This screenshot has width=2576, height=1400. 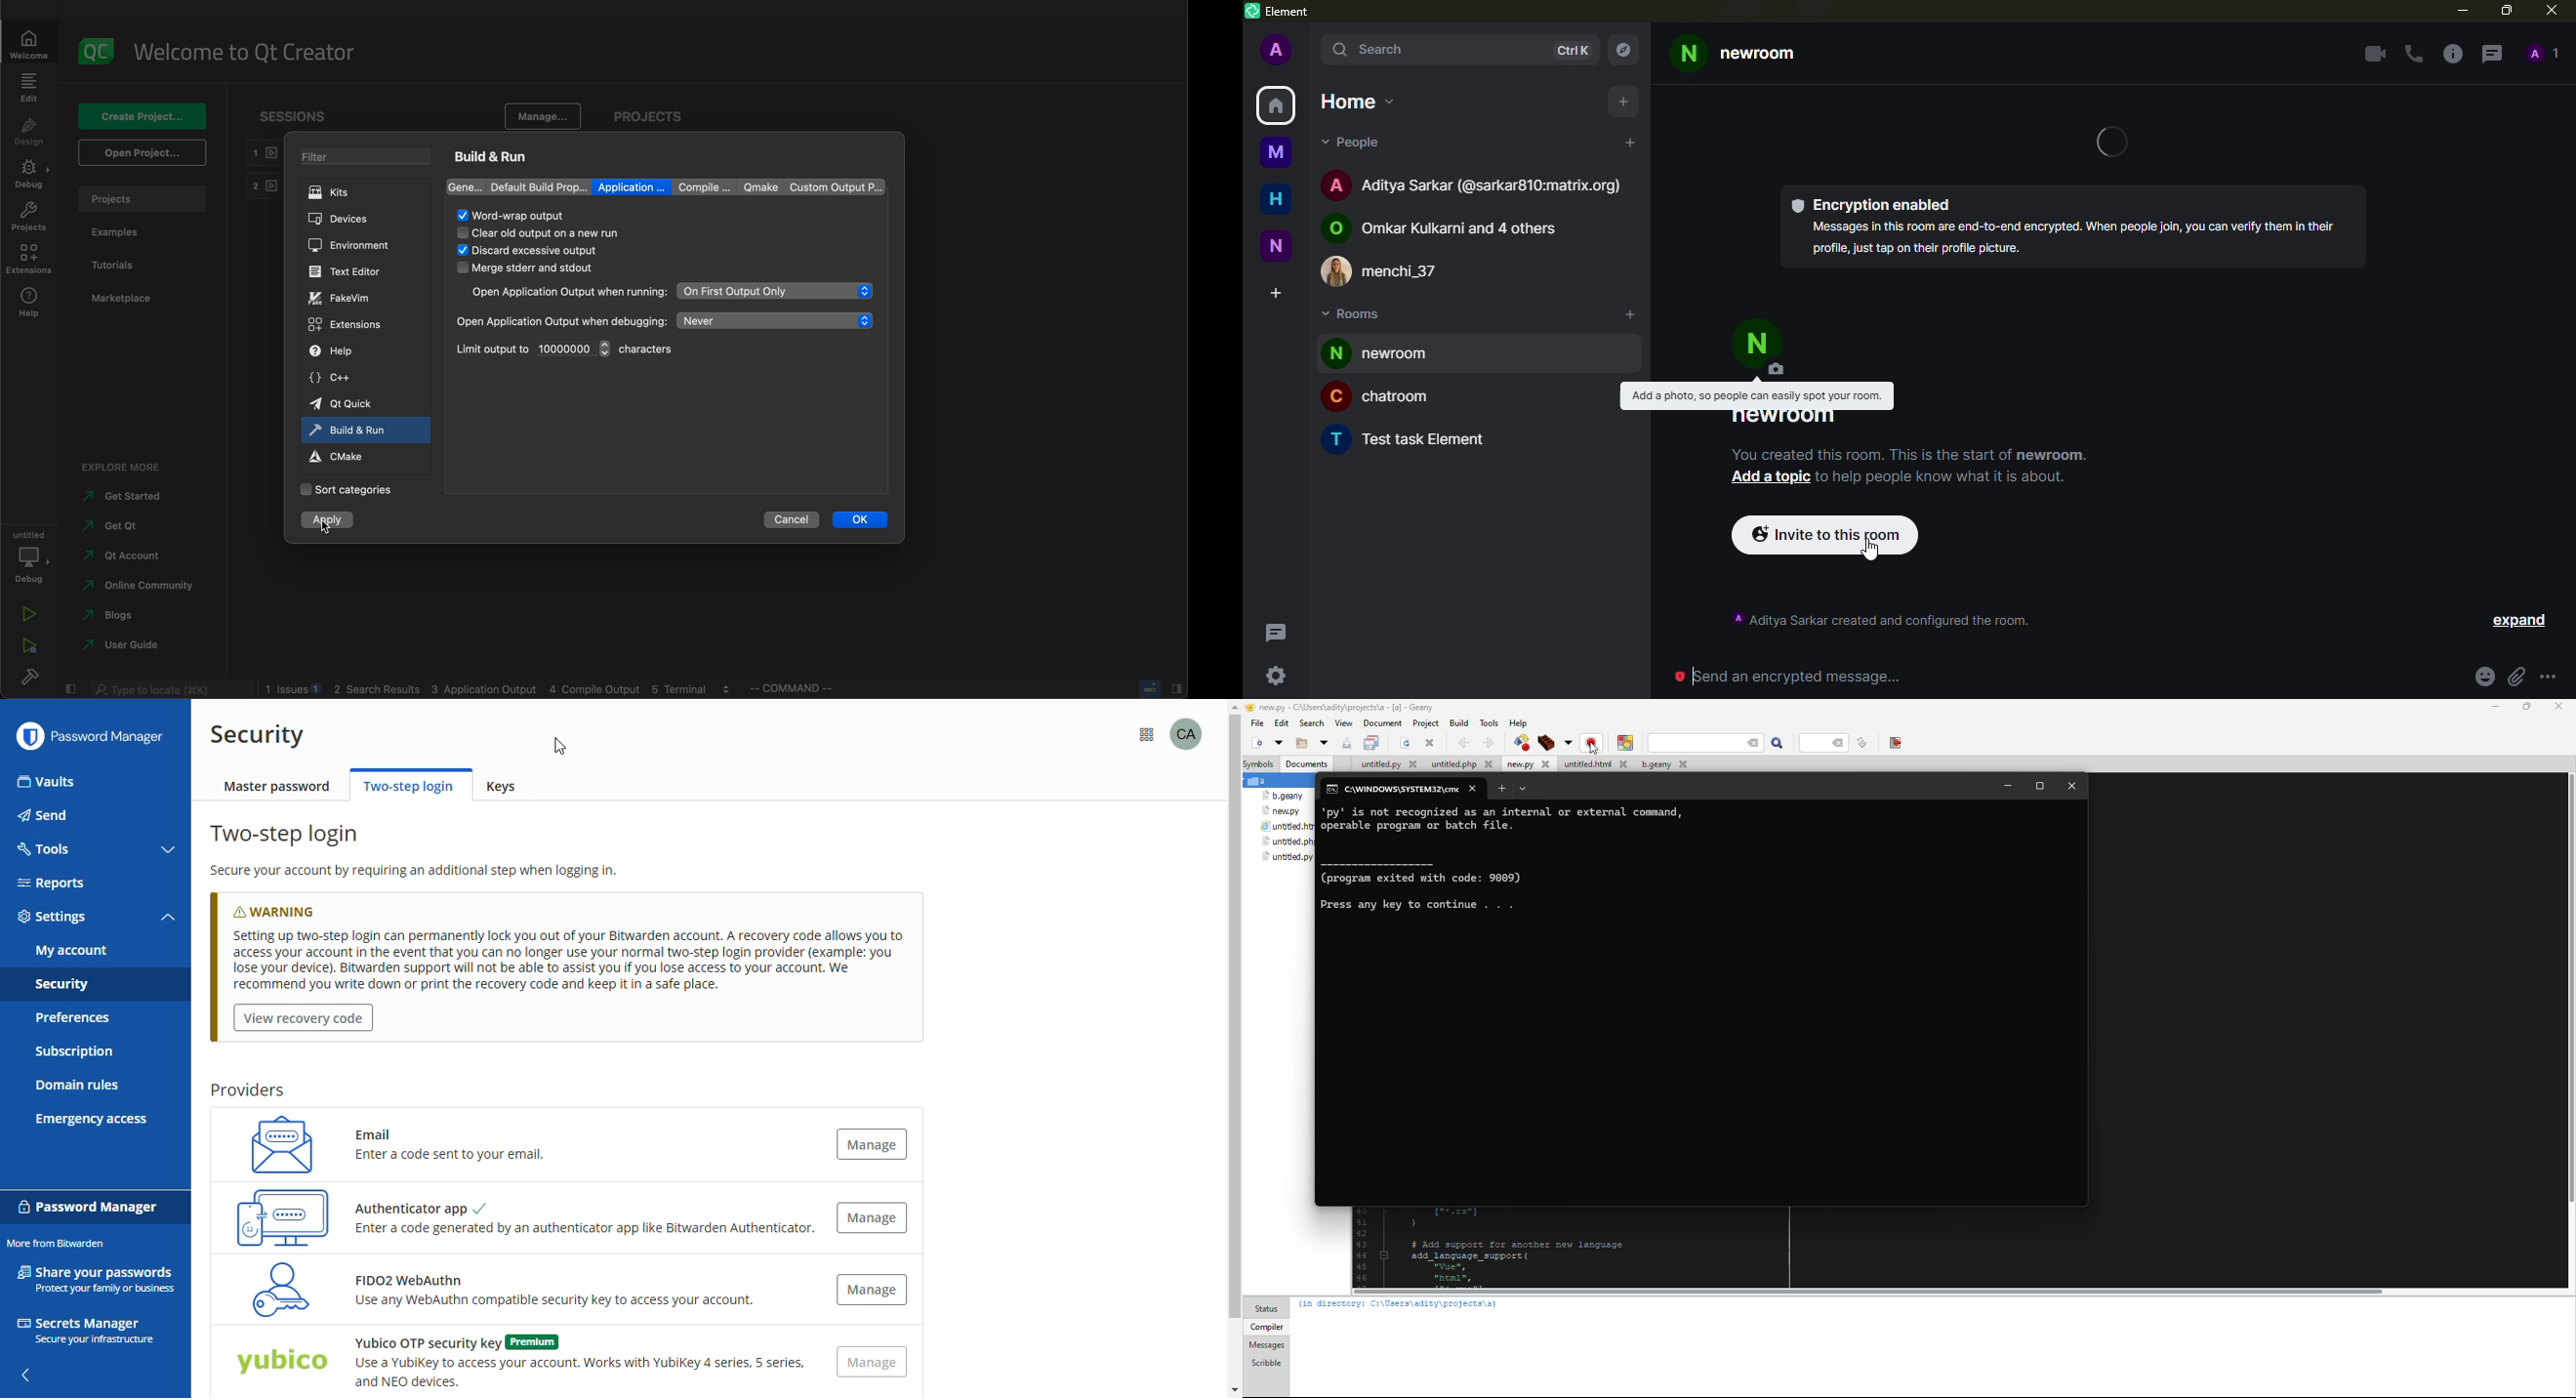 I want to click on Setting up two-step login can permanently lock you out of your Bitwarden account. A recovery code allows you to access your account in the event that you can no longer se your normal two-step login provider (example: youlose your device). Bitwarden support will not be able to assist you if you lose access to your account. Werecommend you write down or print the recovery code and keep it in a safe place., so click(x=562, y=960).